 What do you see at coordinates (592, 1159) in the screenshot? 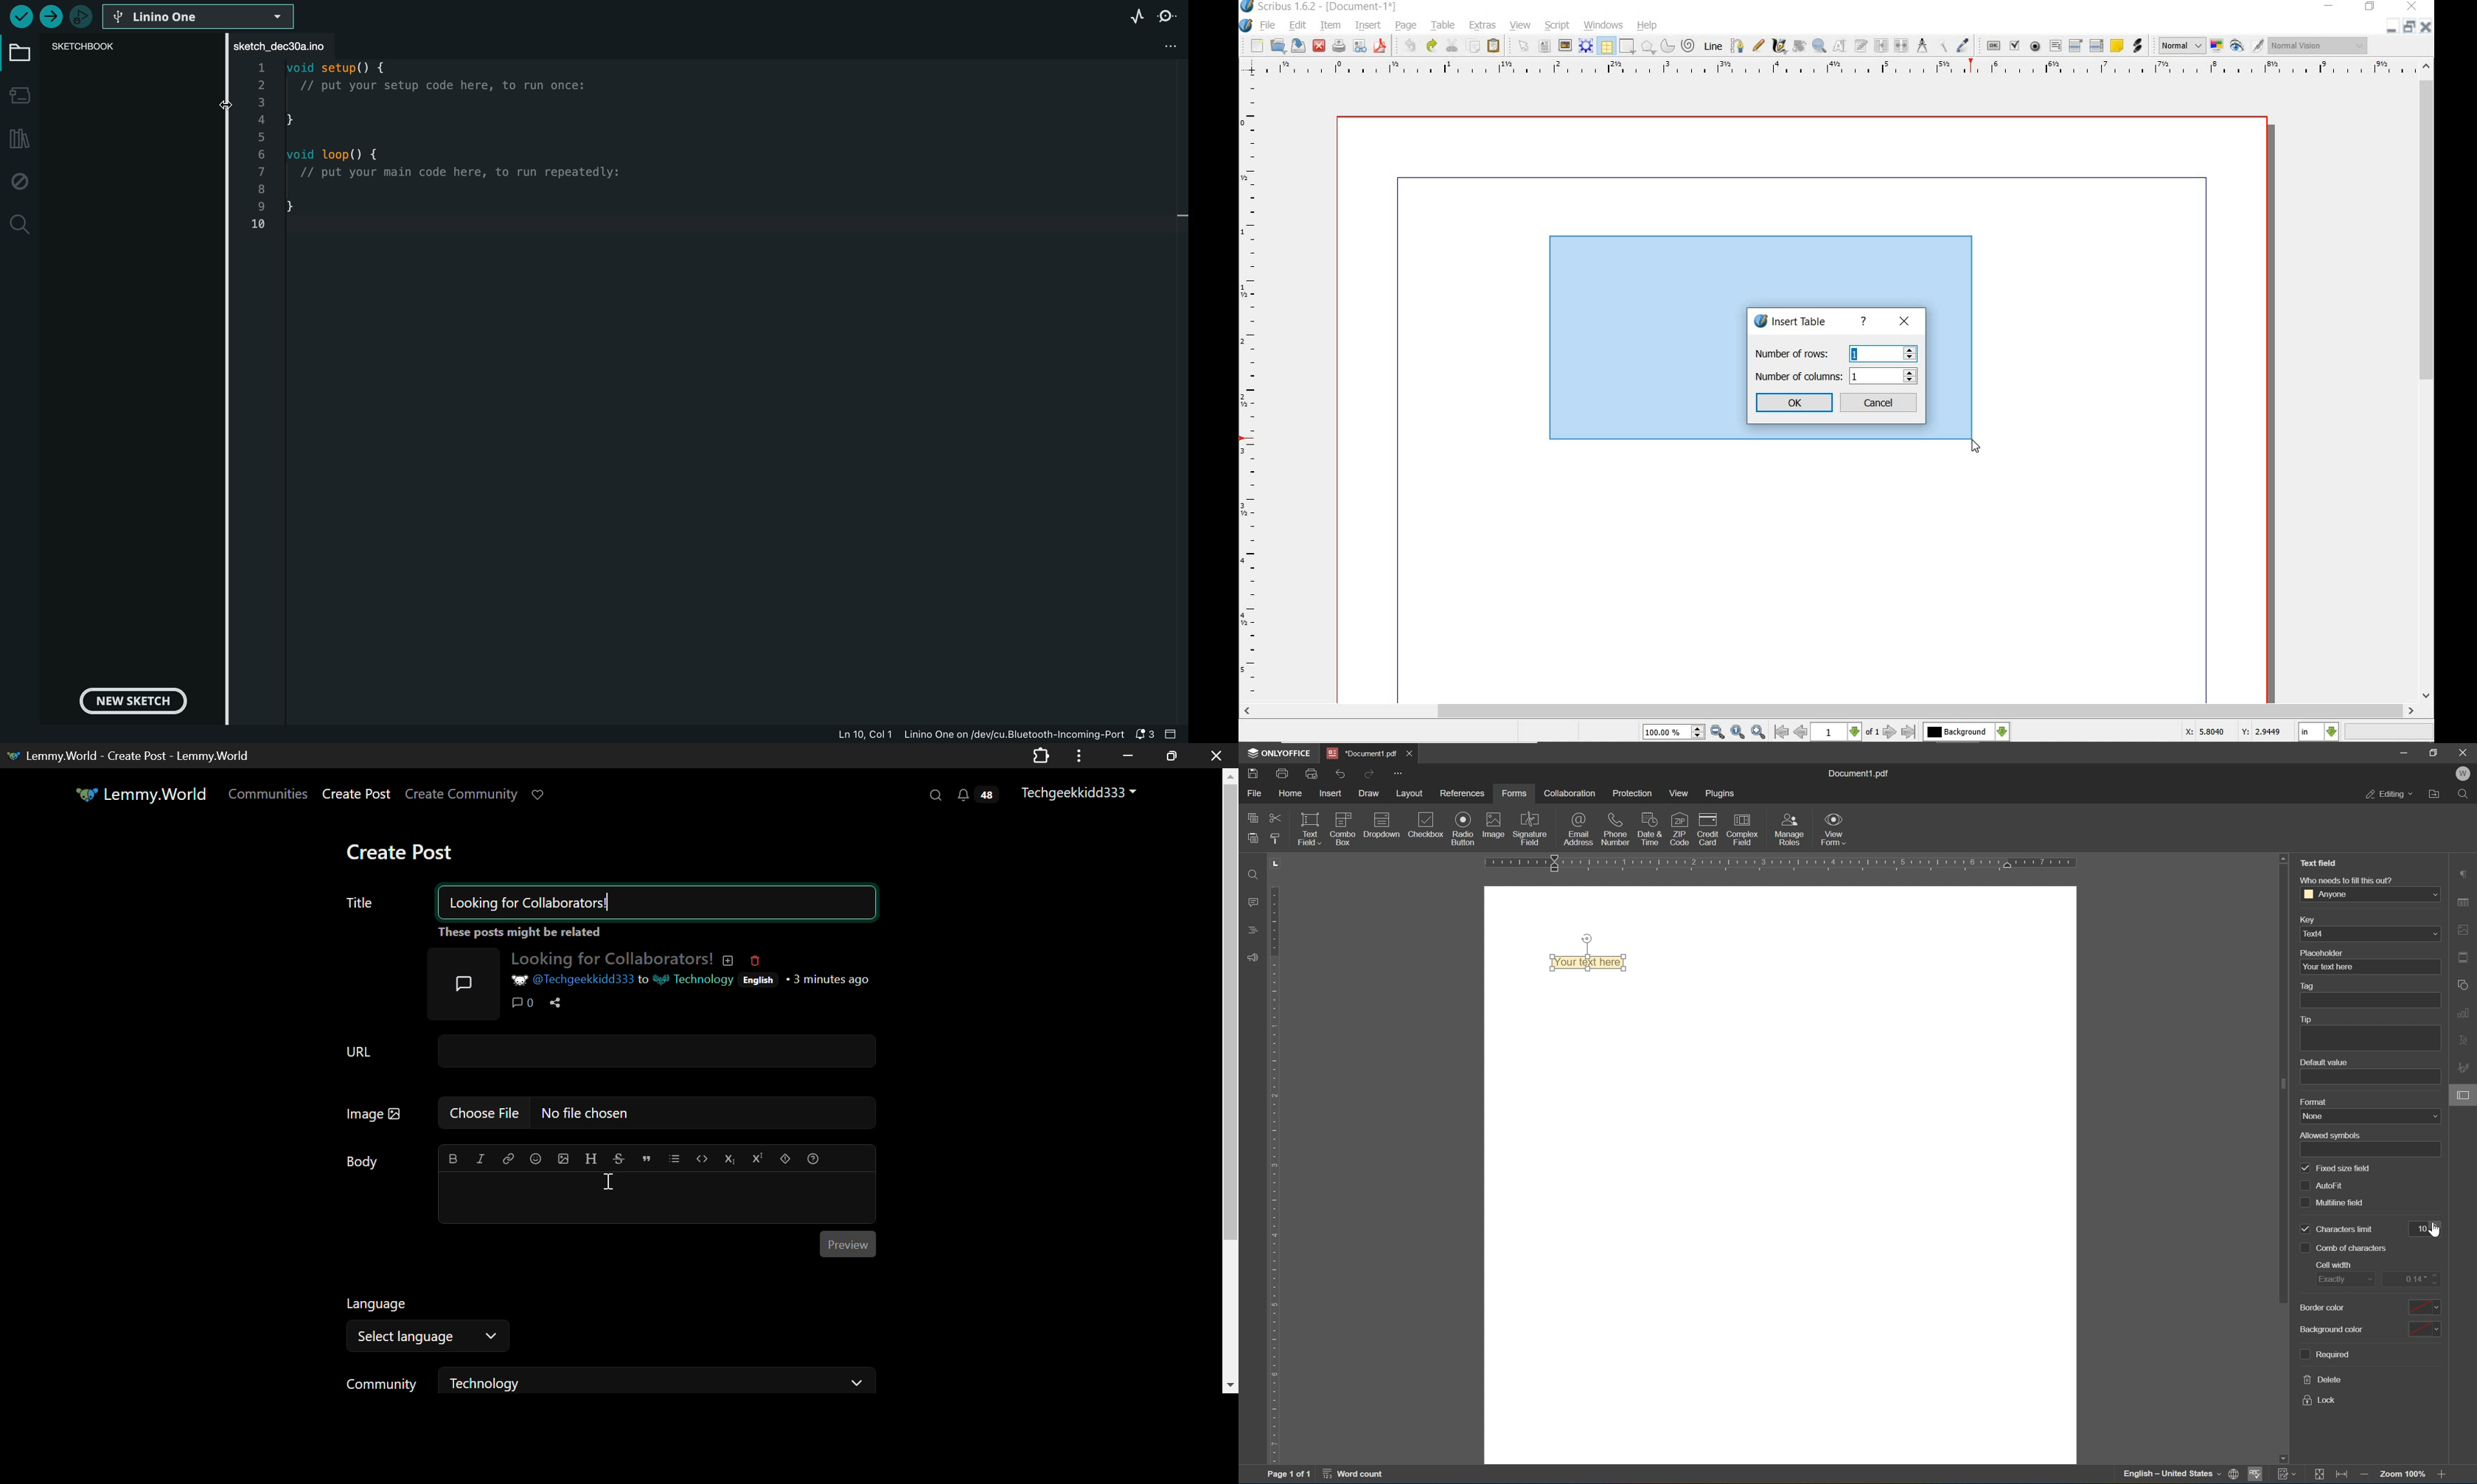
I see `header` at bounding box center [592, 1159].